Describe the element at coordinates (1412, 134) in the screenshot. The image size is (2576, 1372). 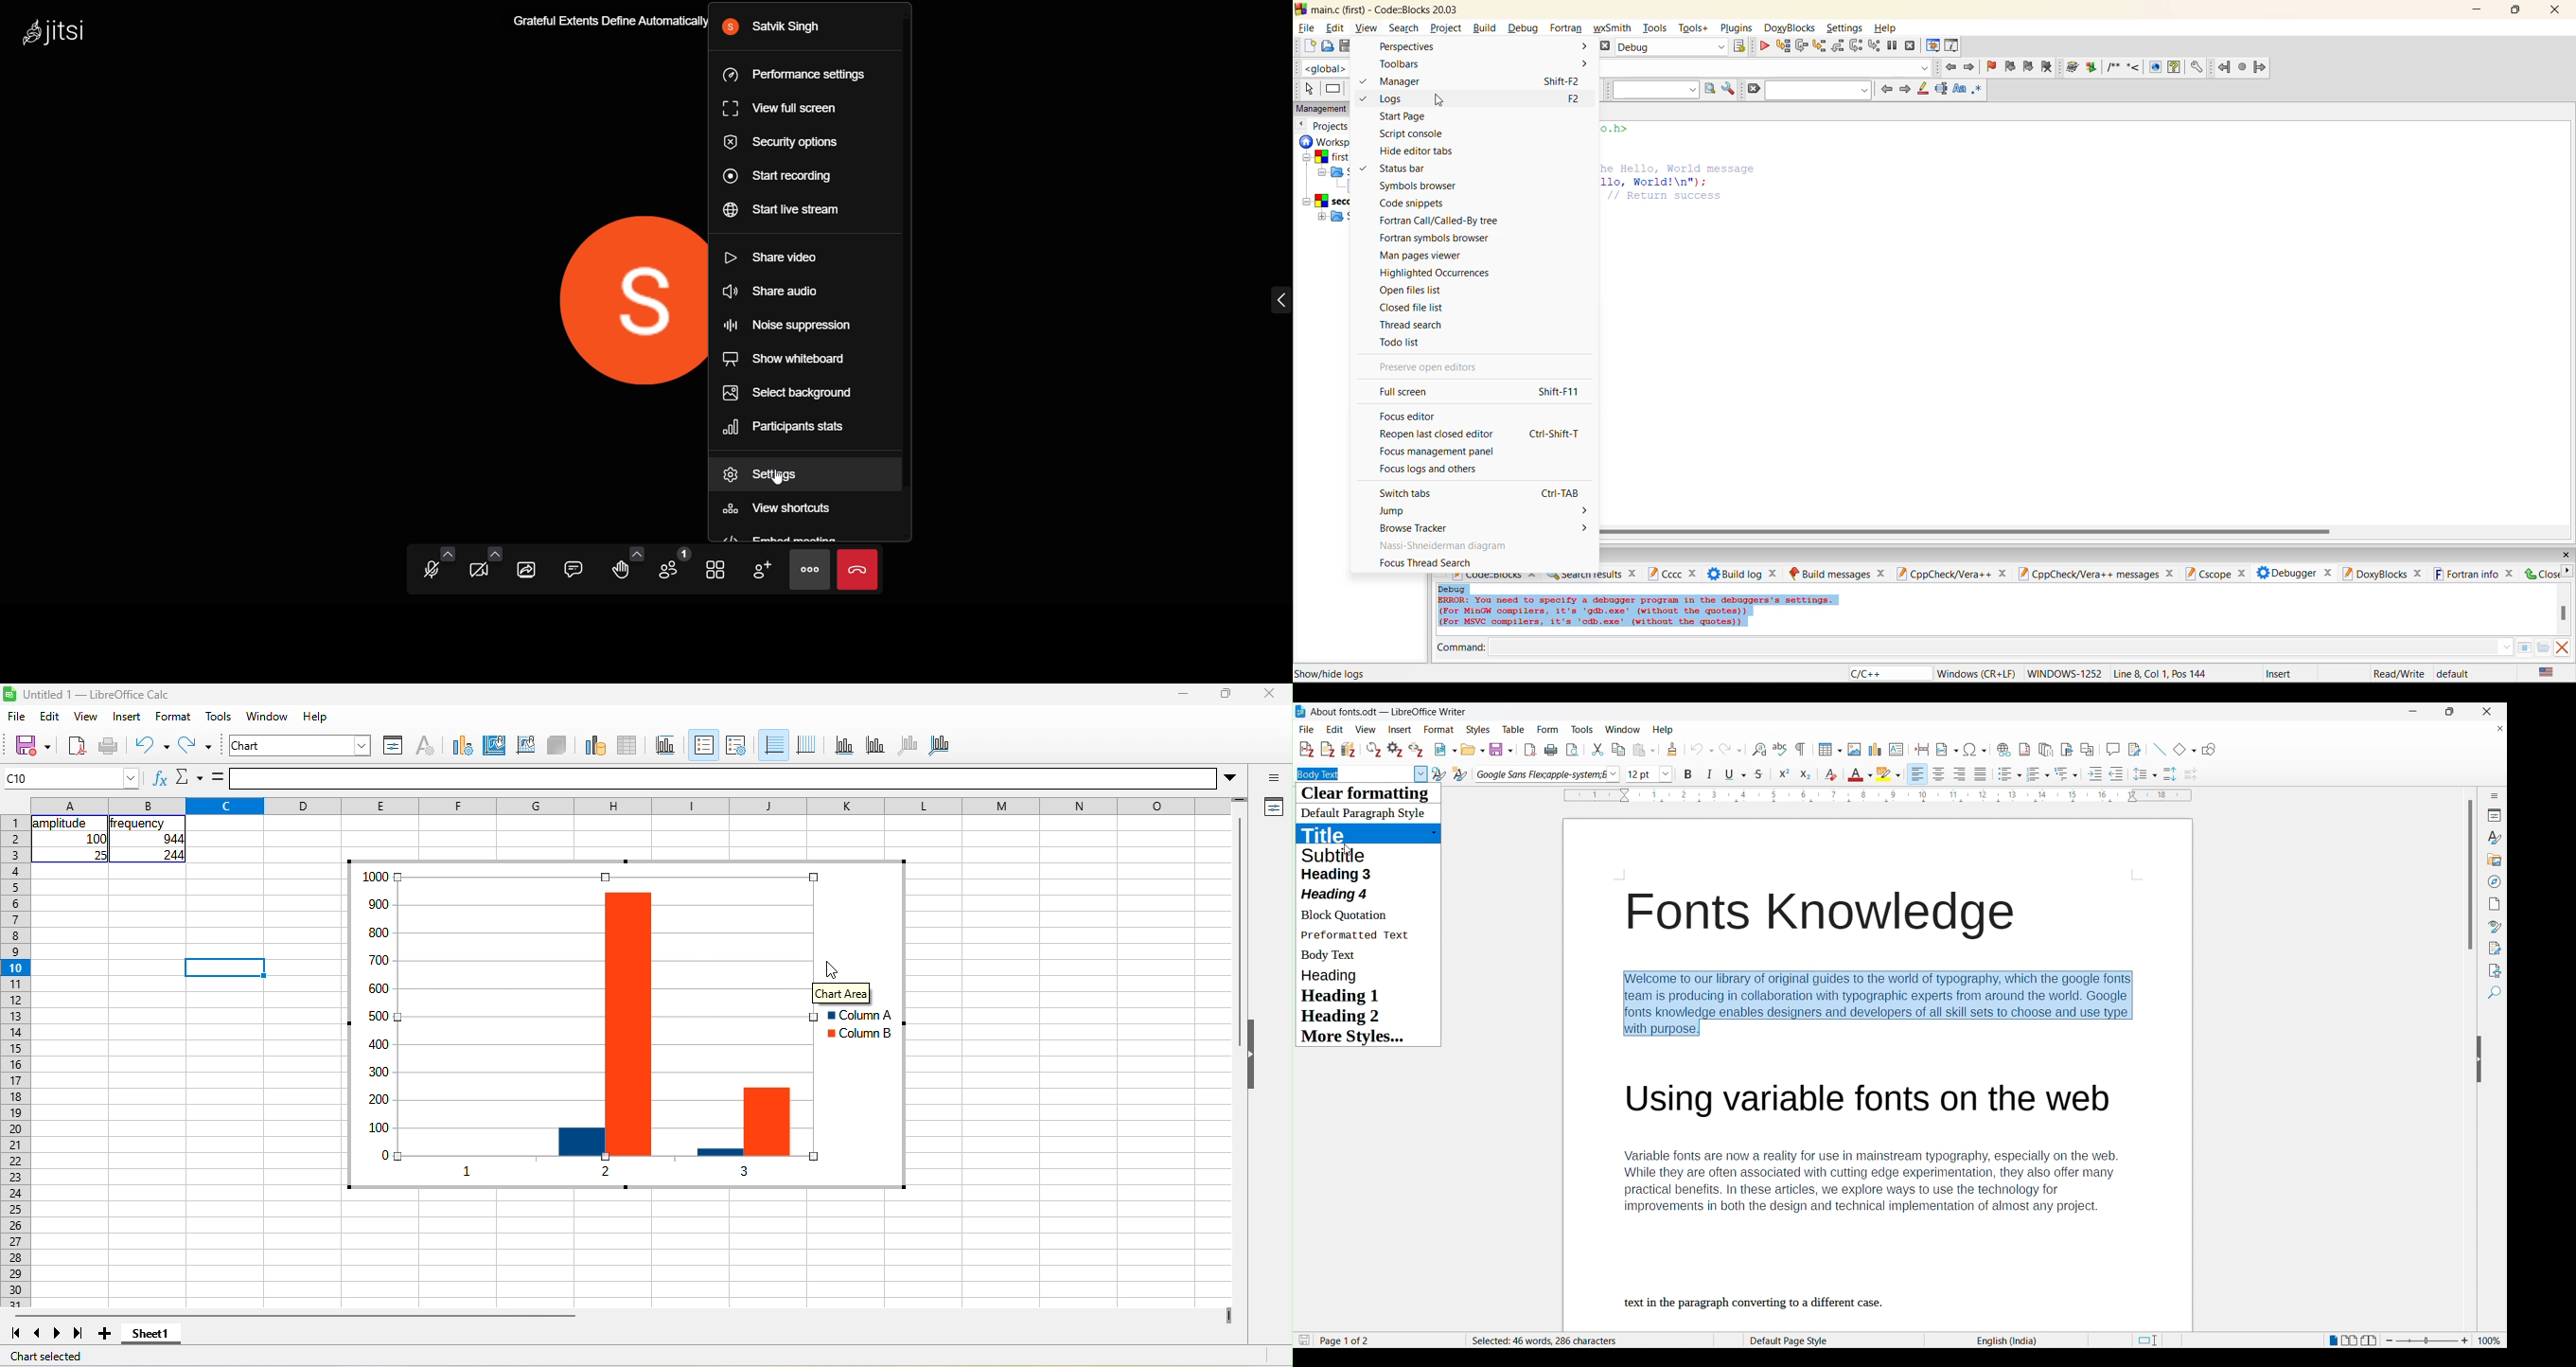
I see `script console` at that location.